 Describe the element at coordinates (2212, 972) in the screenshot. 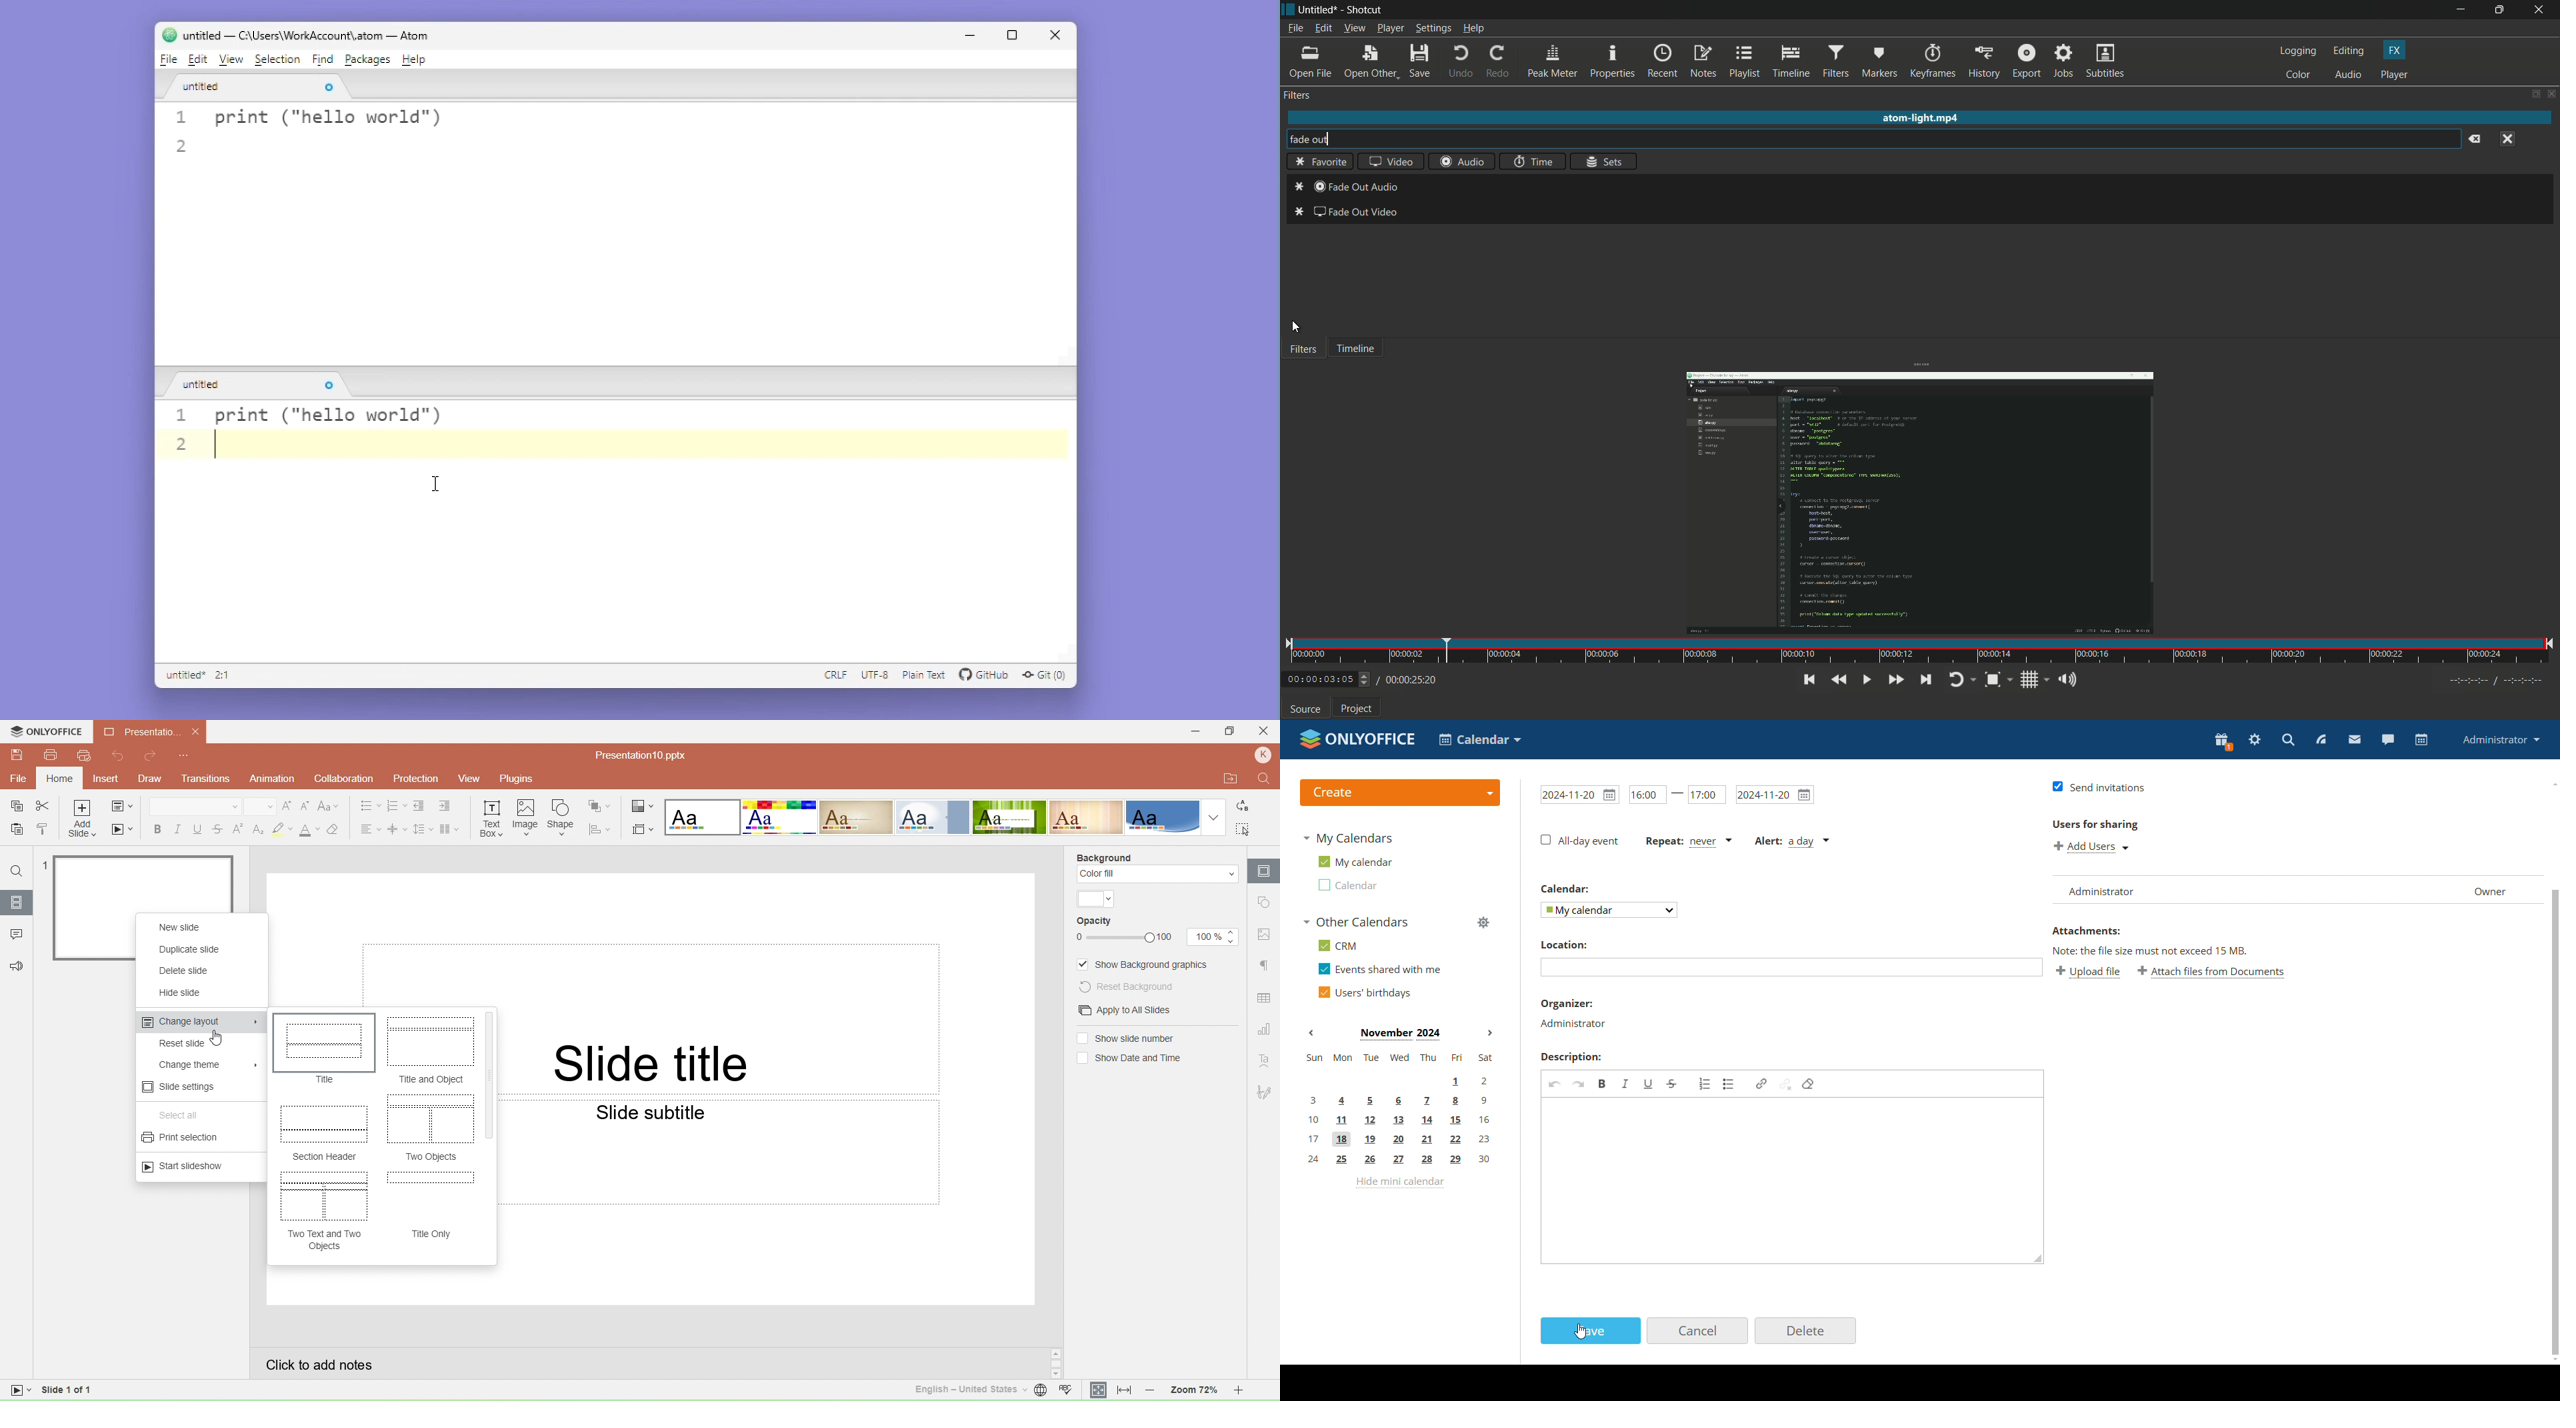

I see `attach files from documents` at that location.